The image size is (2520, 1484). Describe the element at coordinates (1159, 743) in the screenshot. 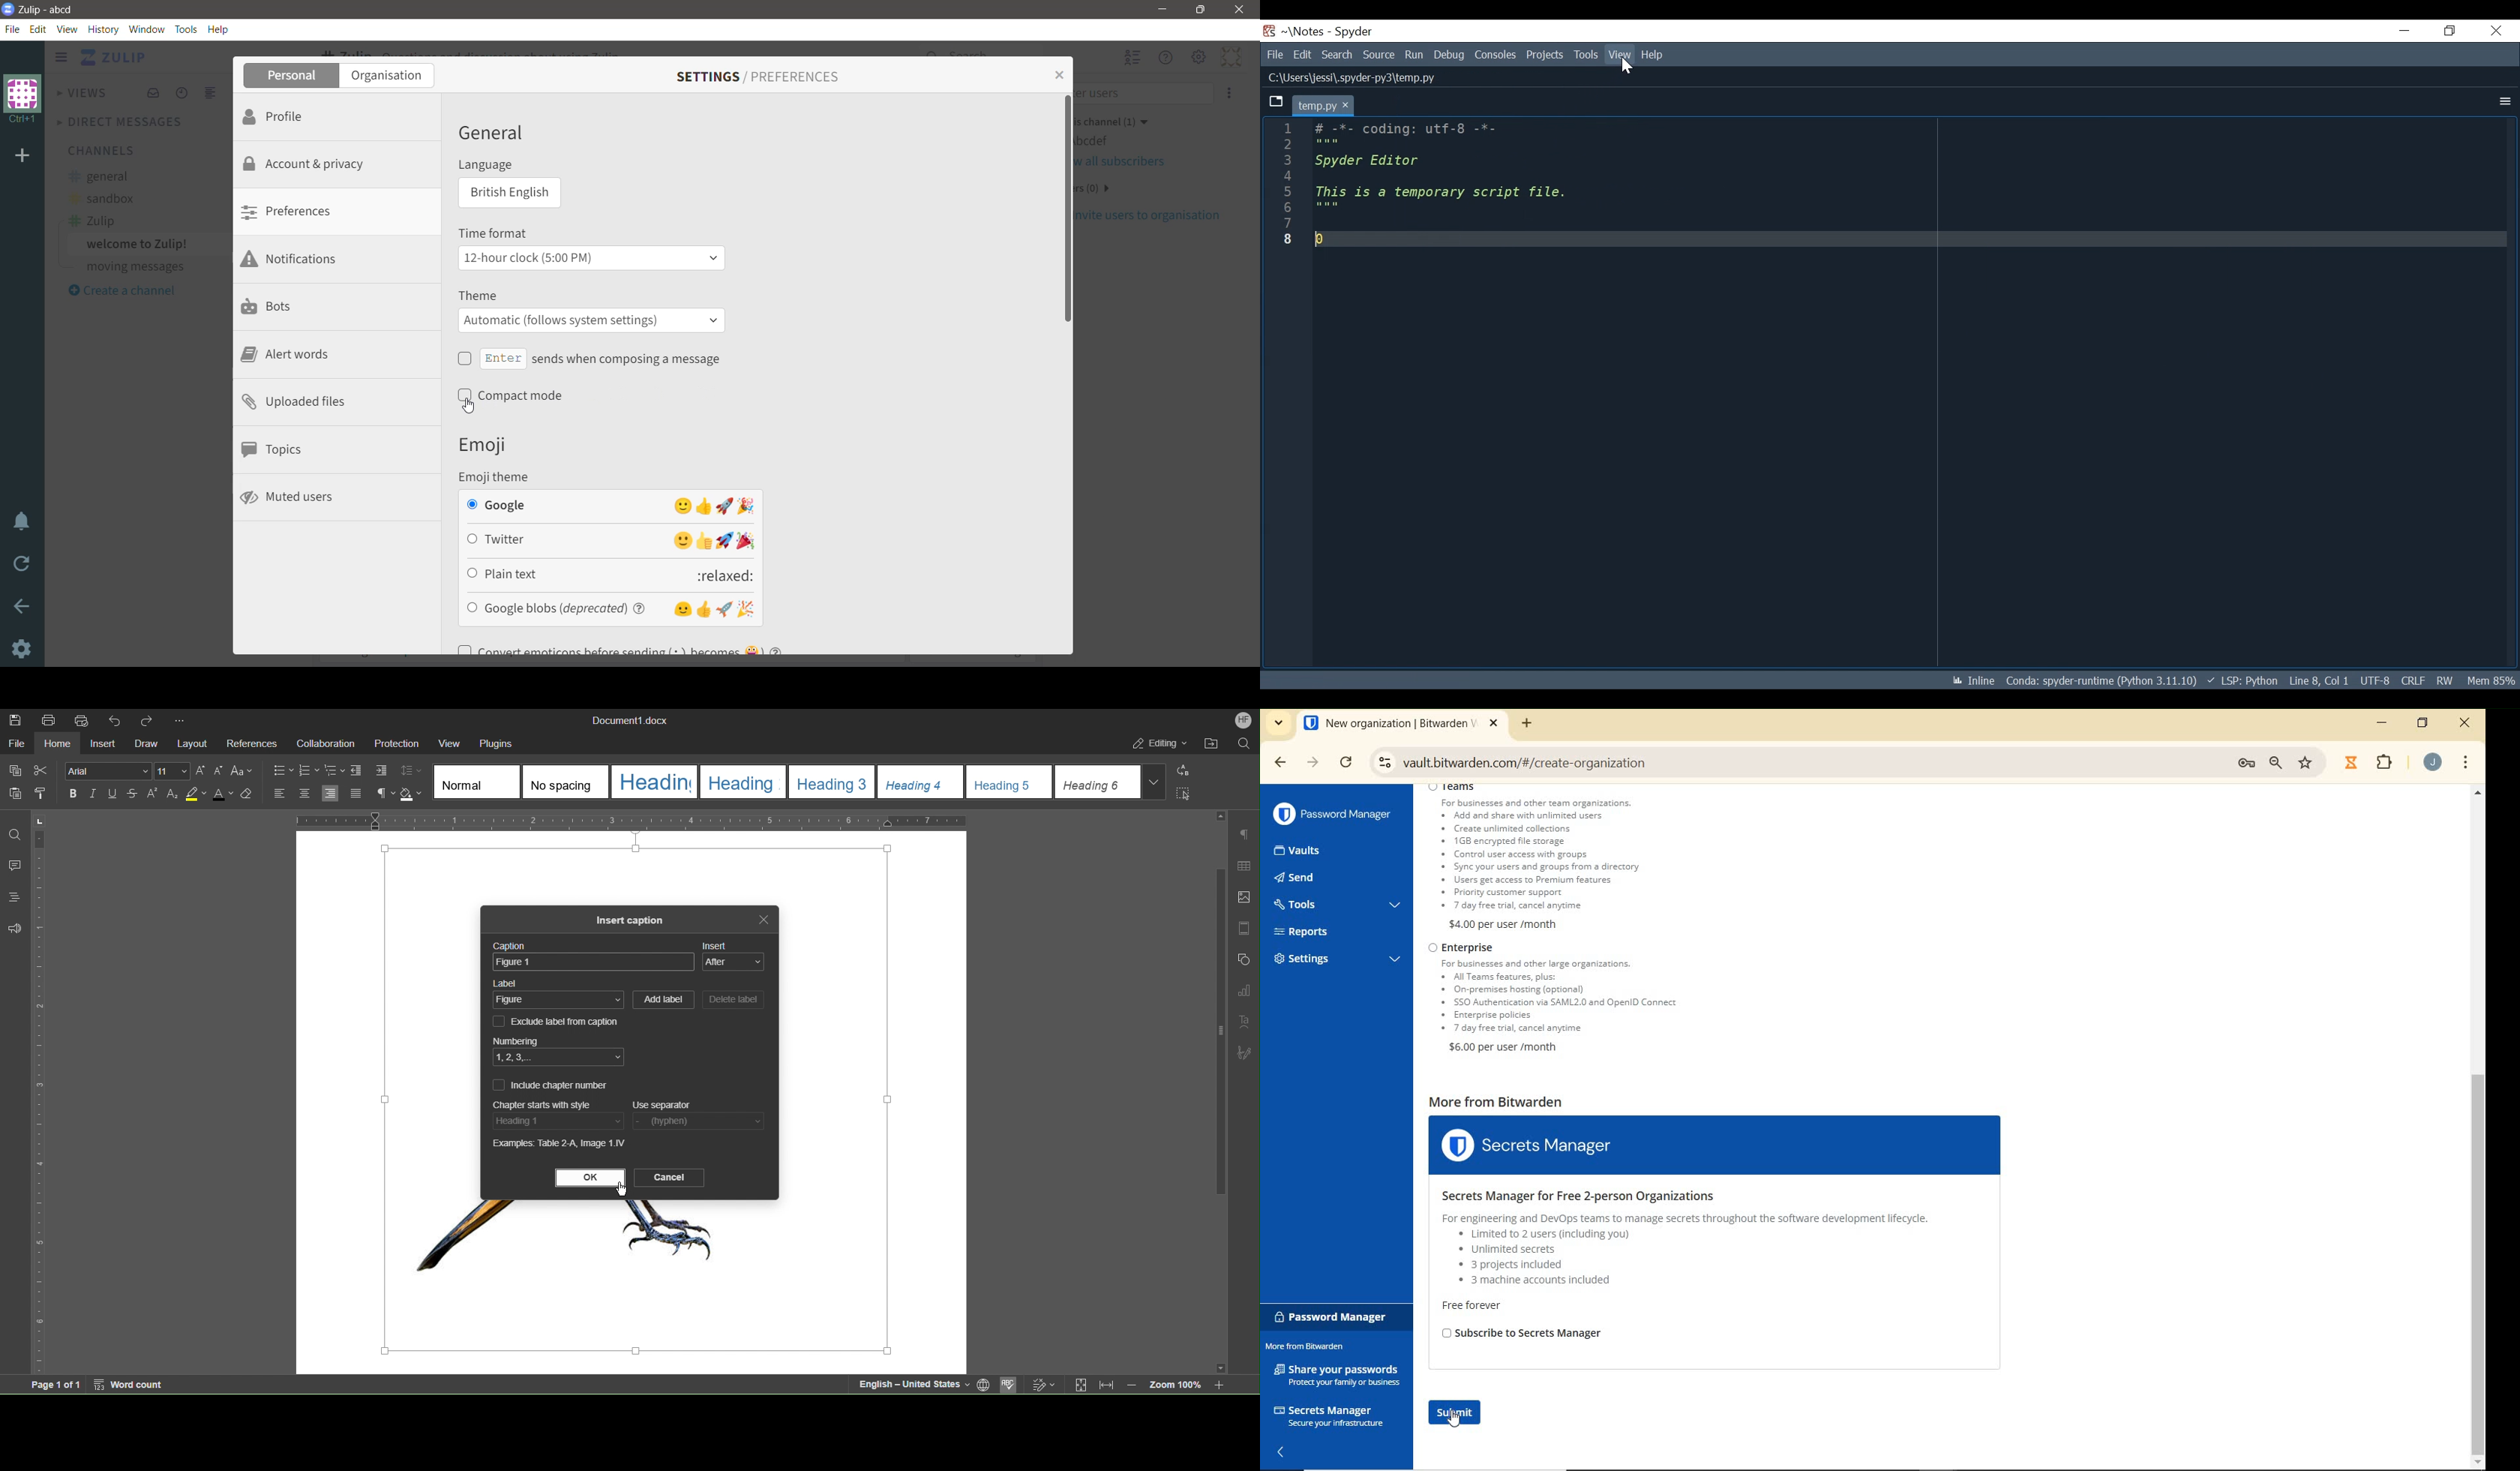

I see `Editing` at that location.